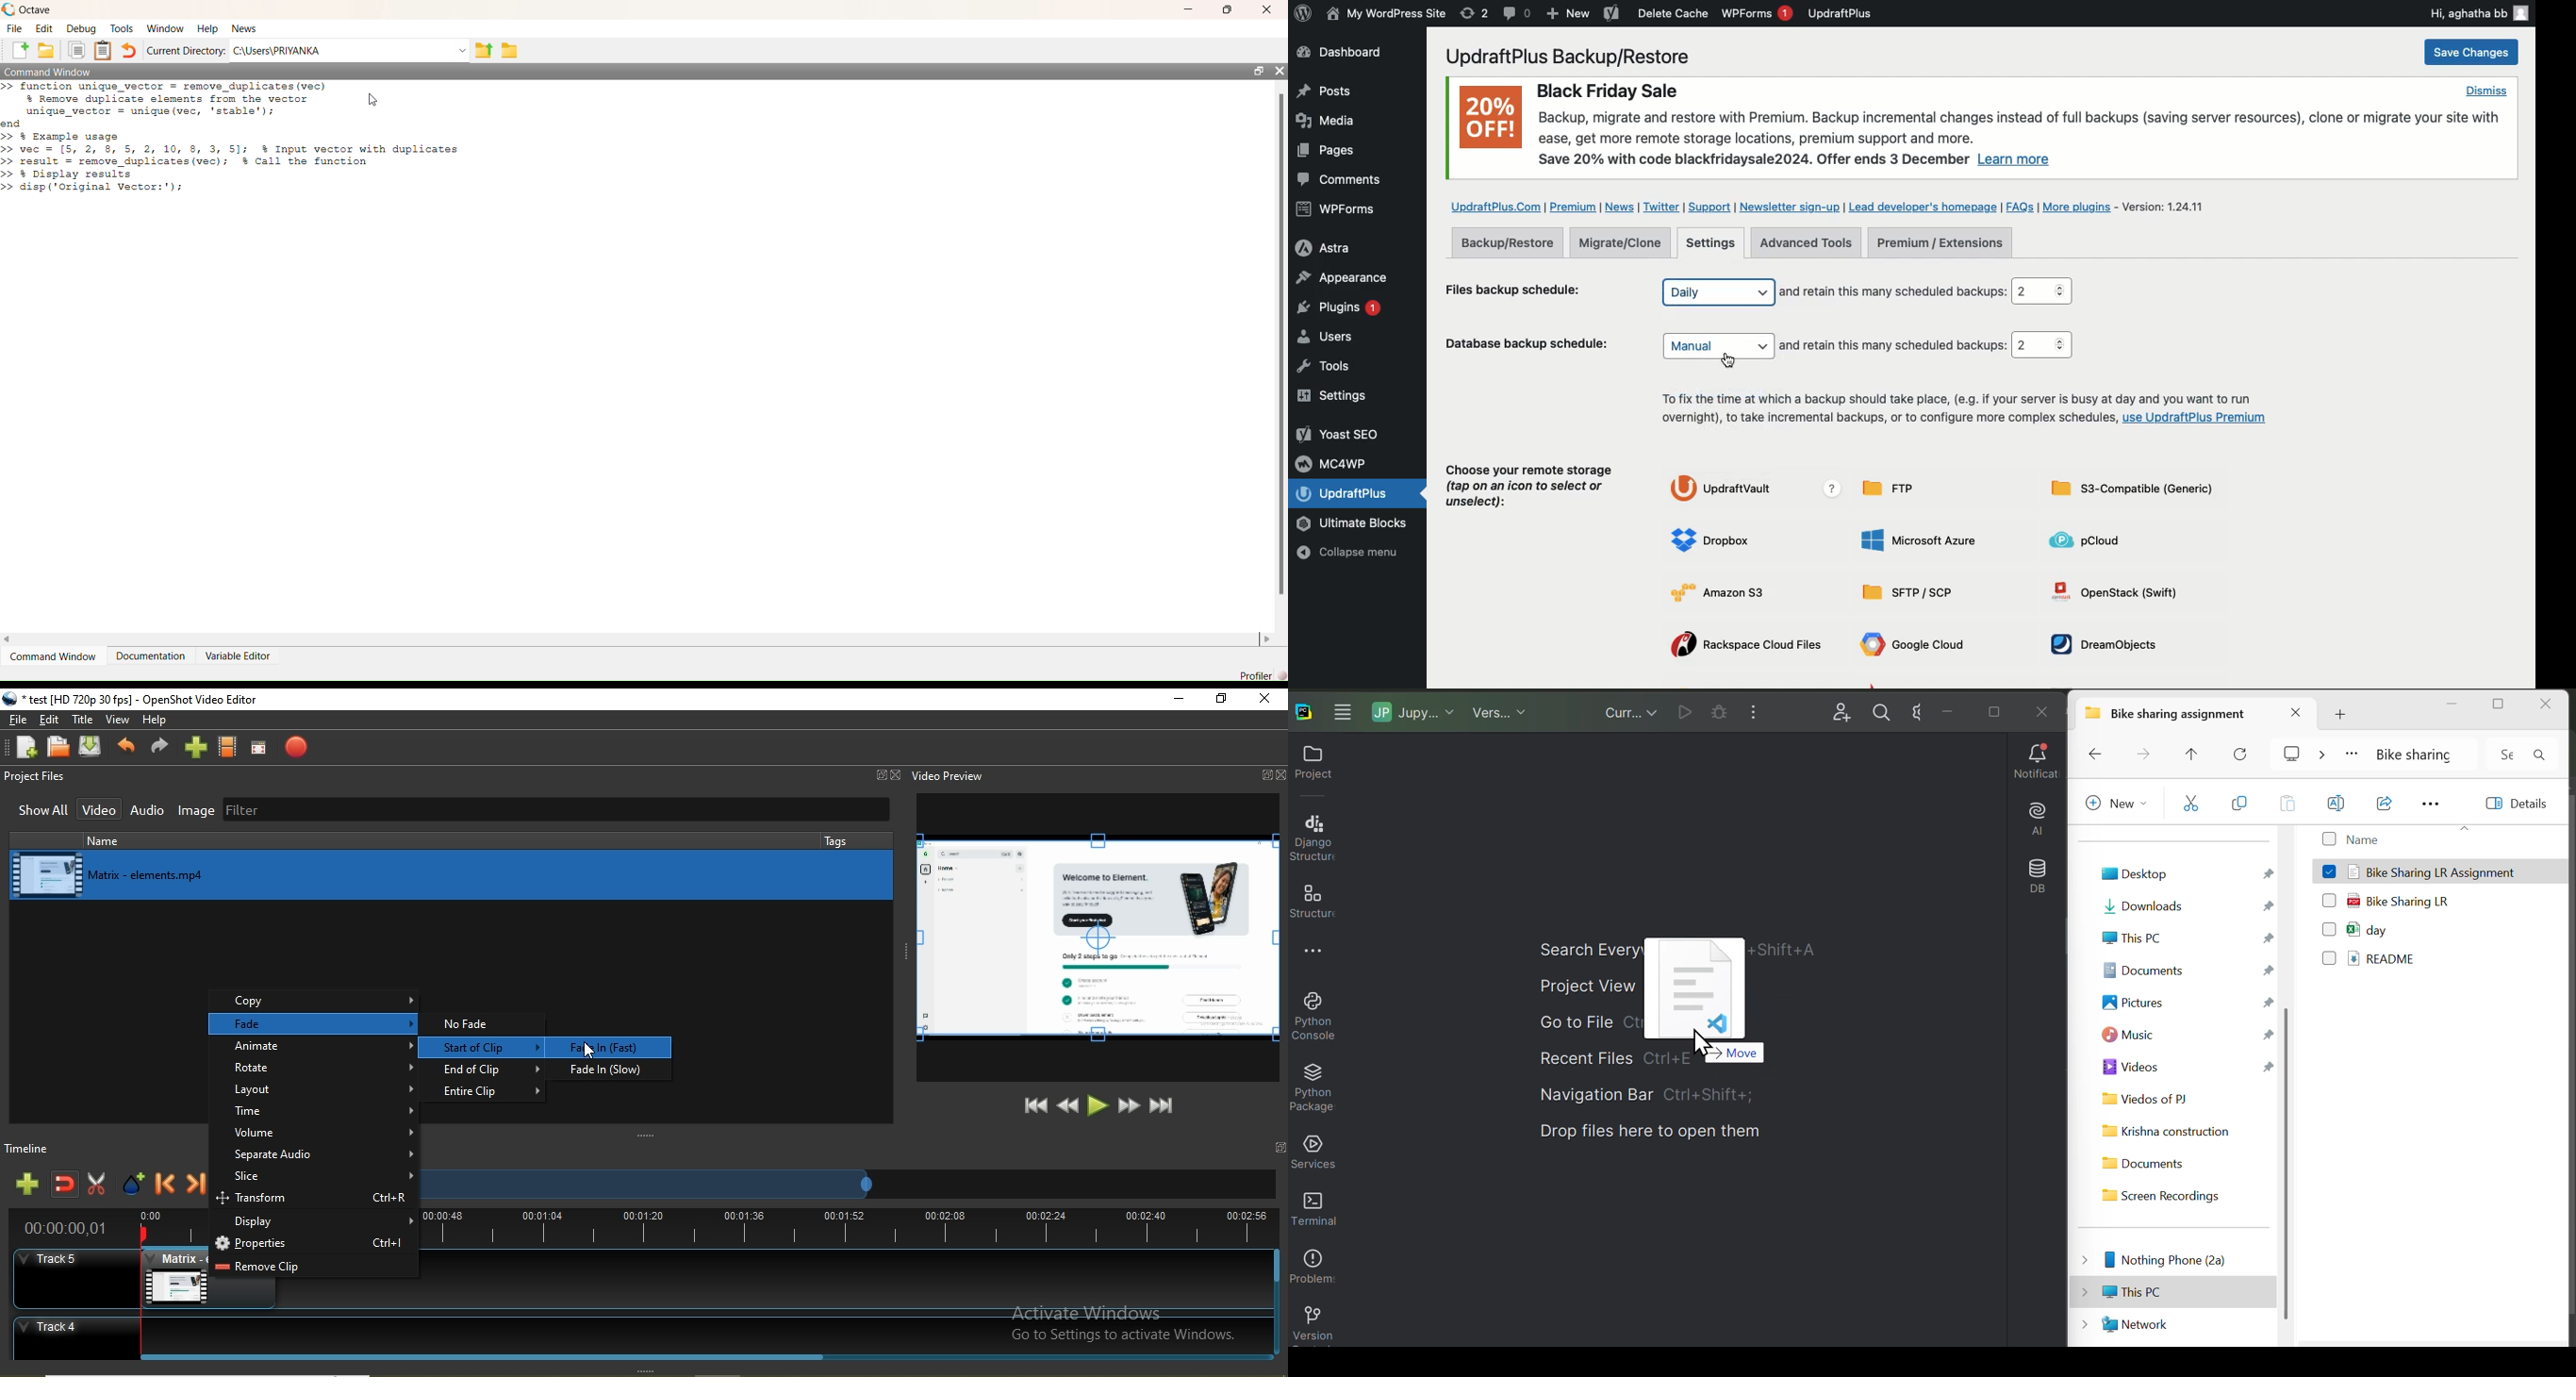 This screenshot has height=1400, width=2576. What do you see at coordinates (237, 657) in the screenshot?
I see `Variable Editor` at bounding box center [237, 657].